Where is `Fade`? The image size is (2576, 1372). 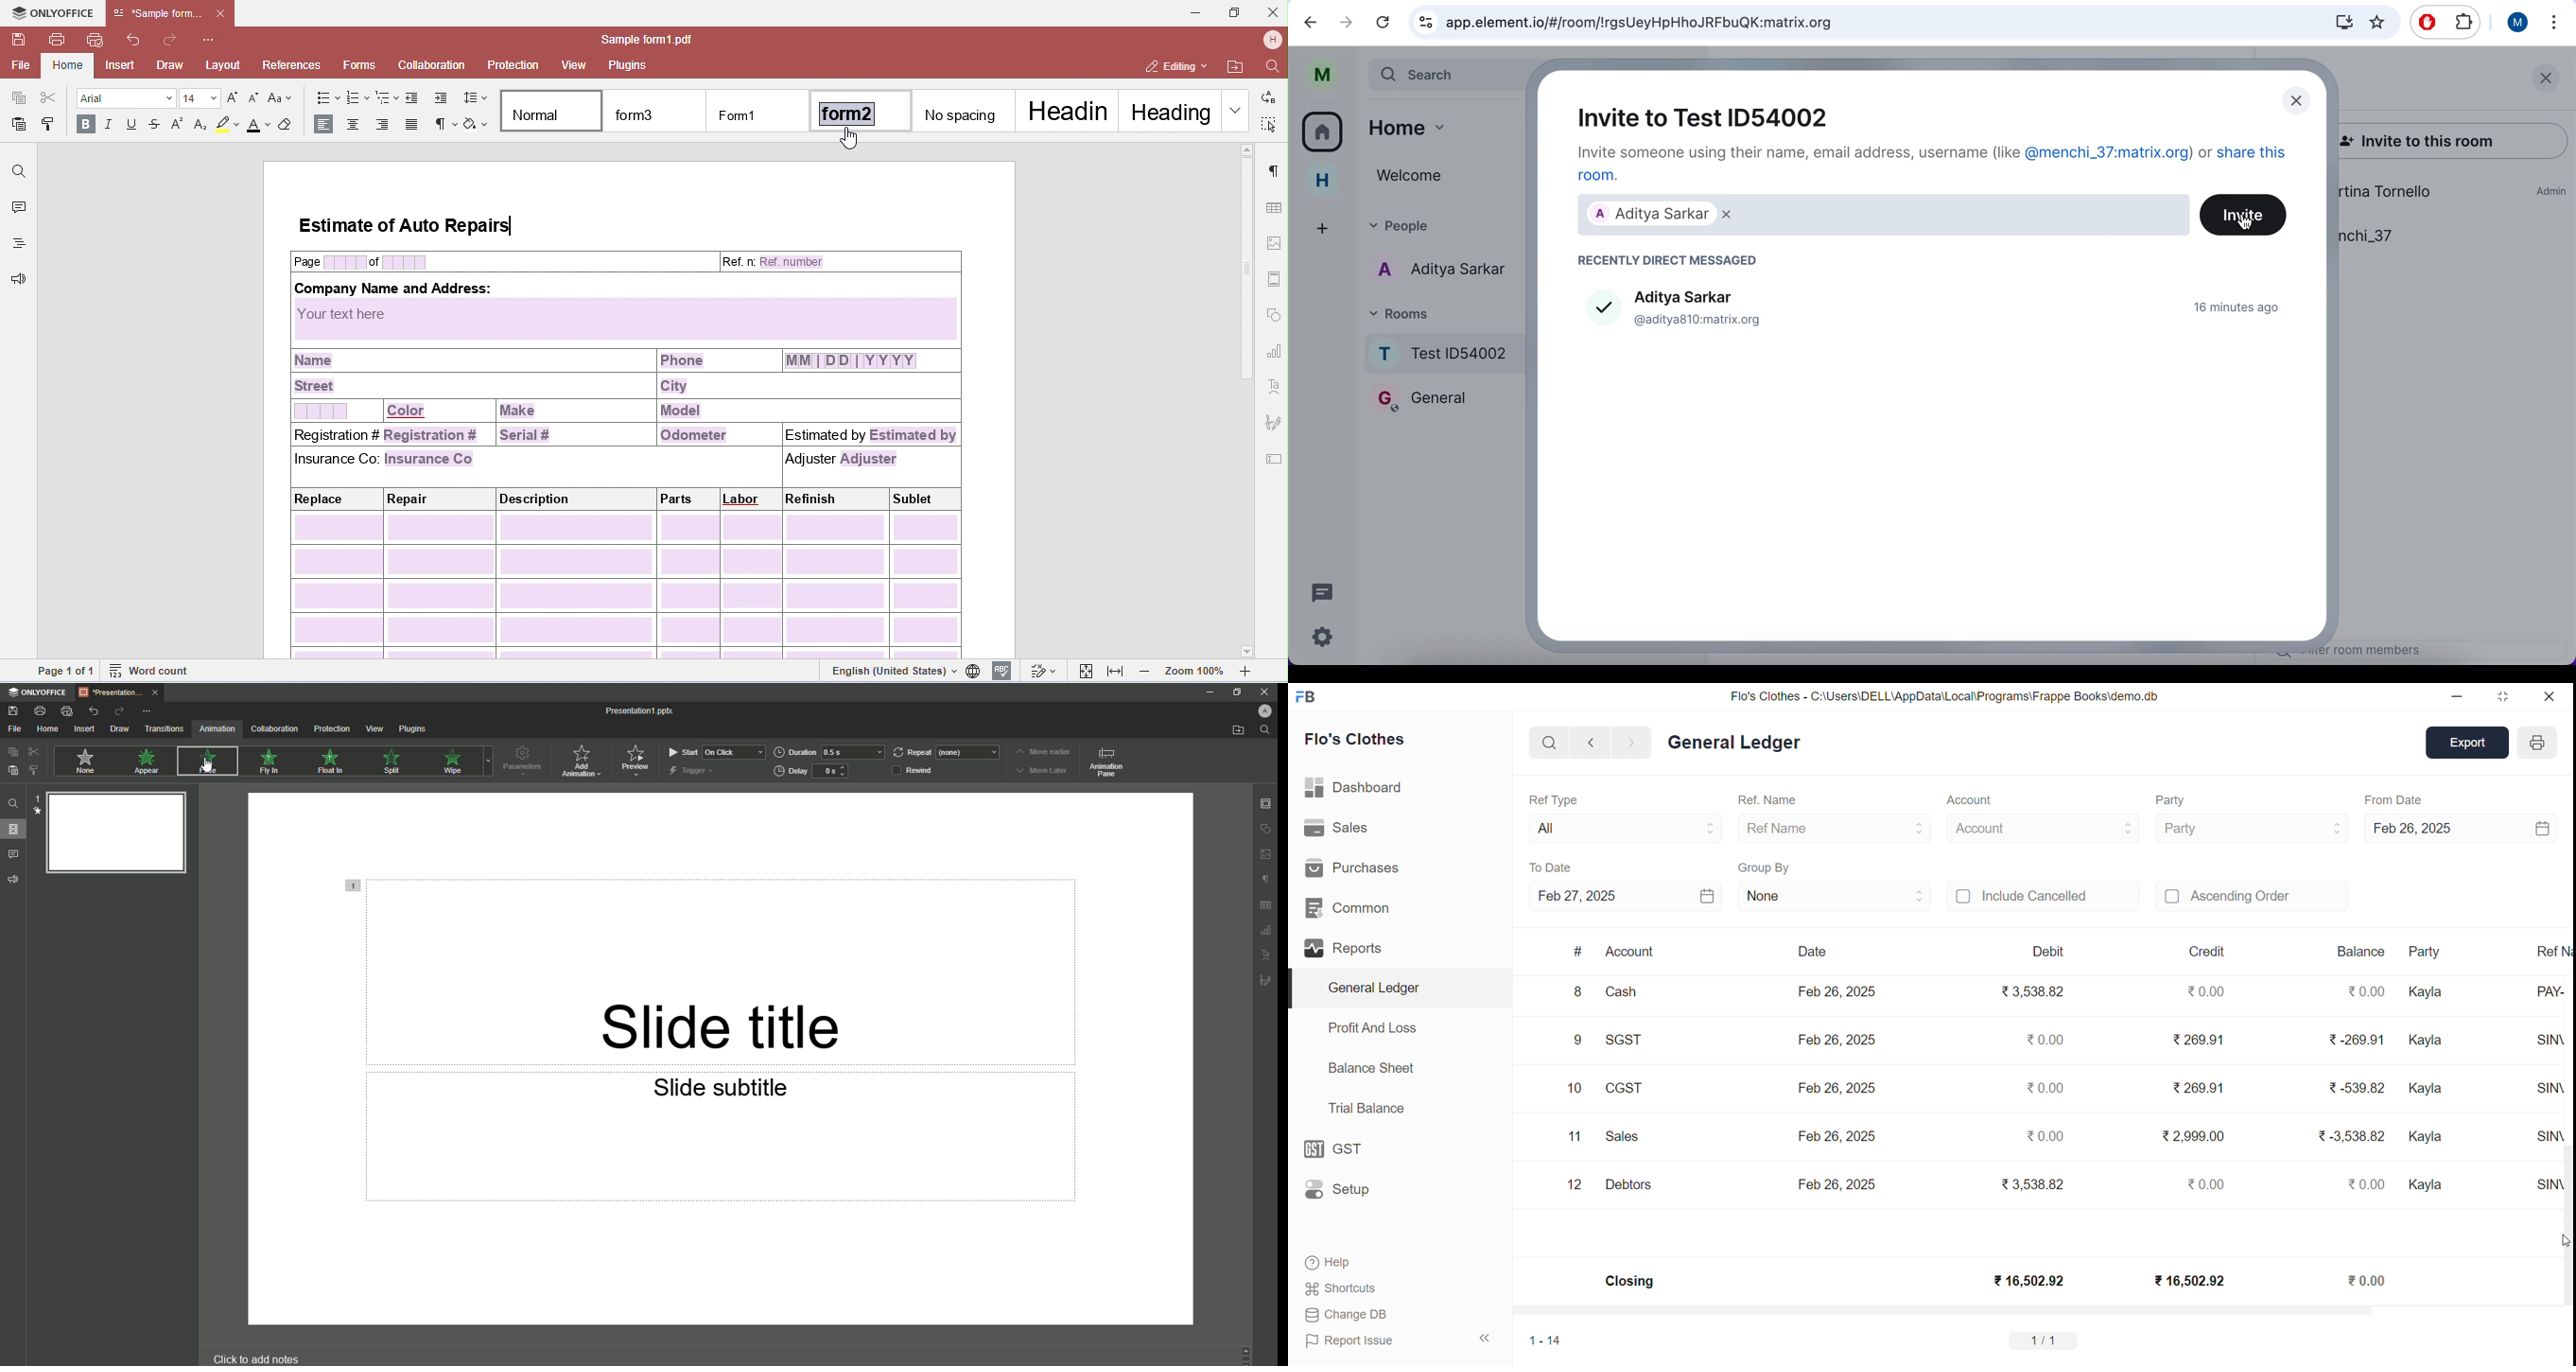 Fade is located at coordinates (206, 761).